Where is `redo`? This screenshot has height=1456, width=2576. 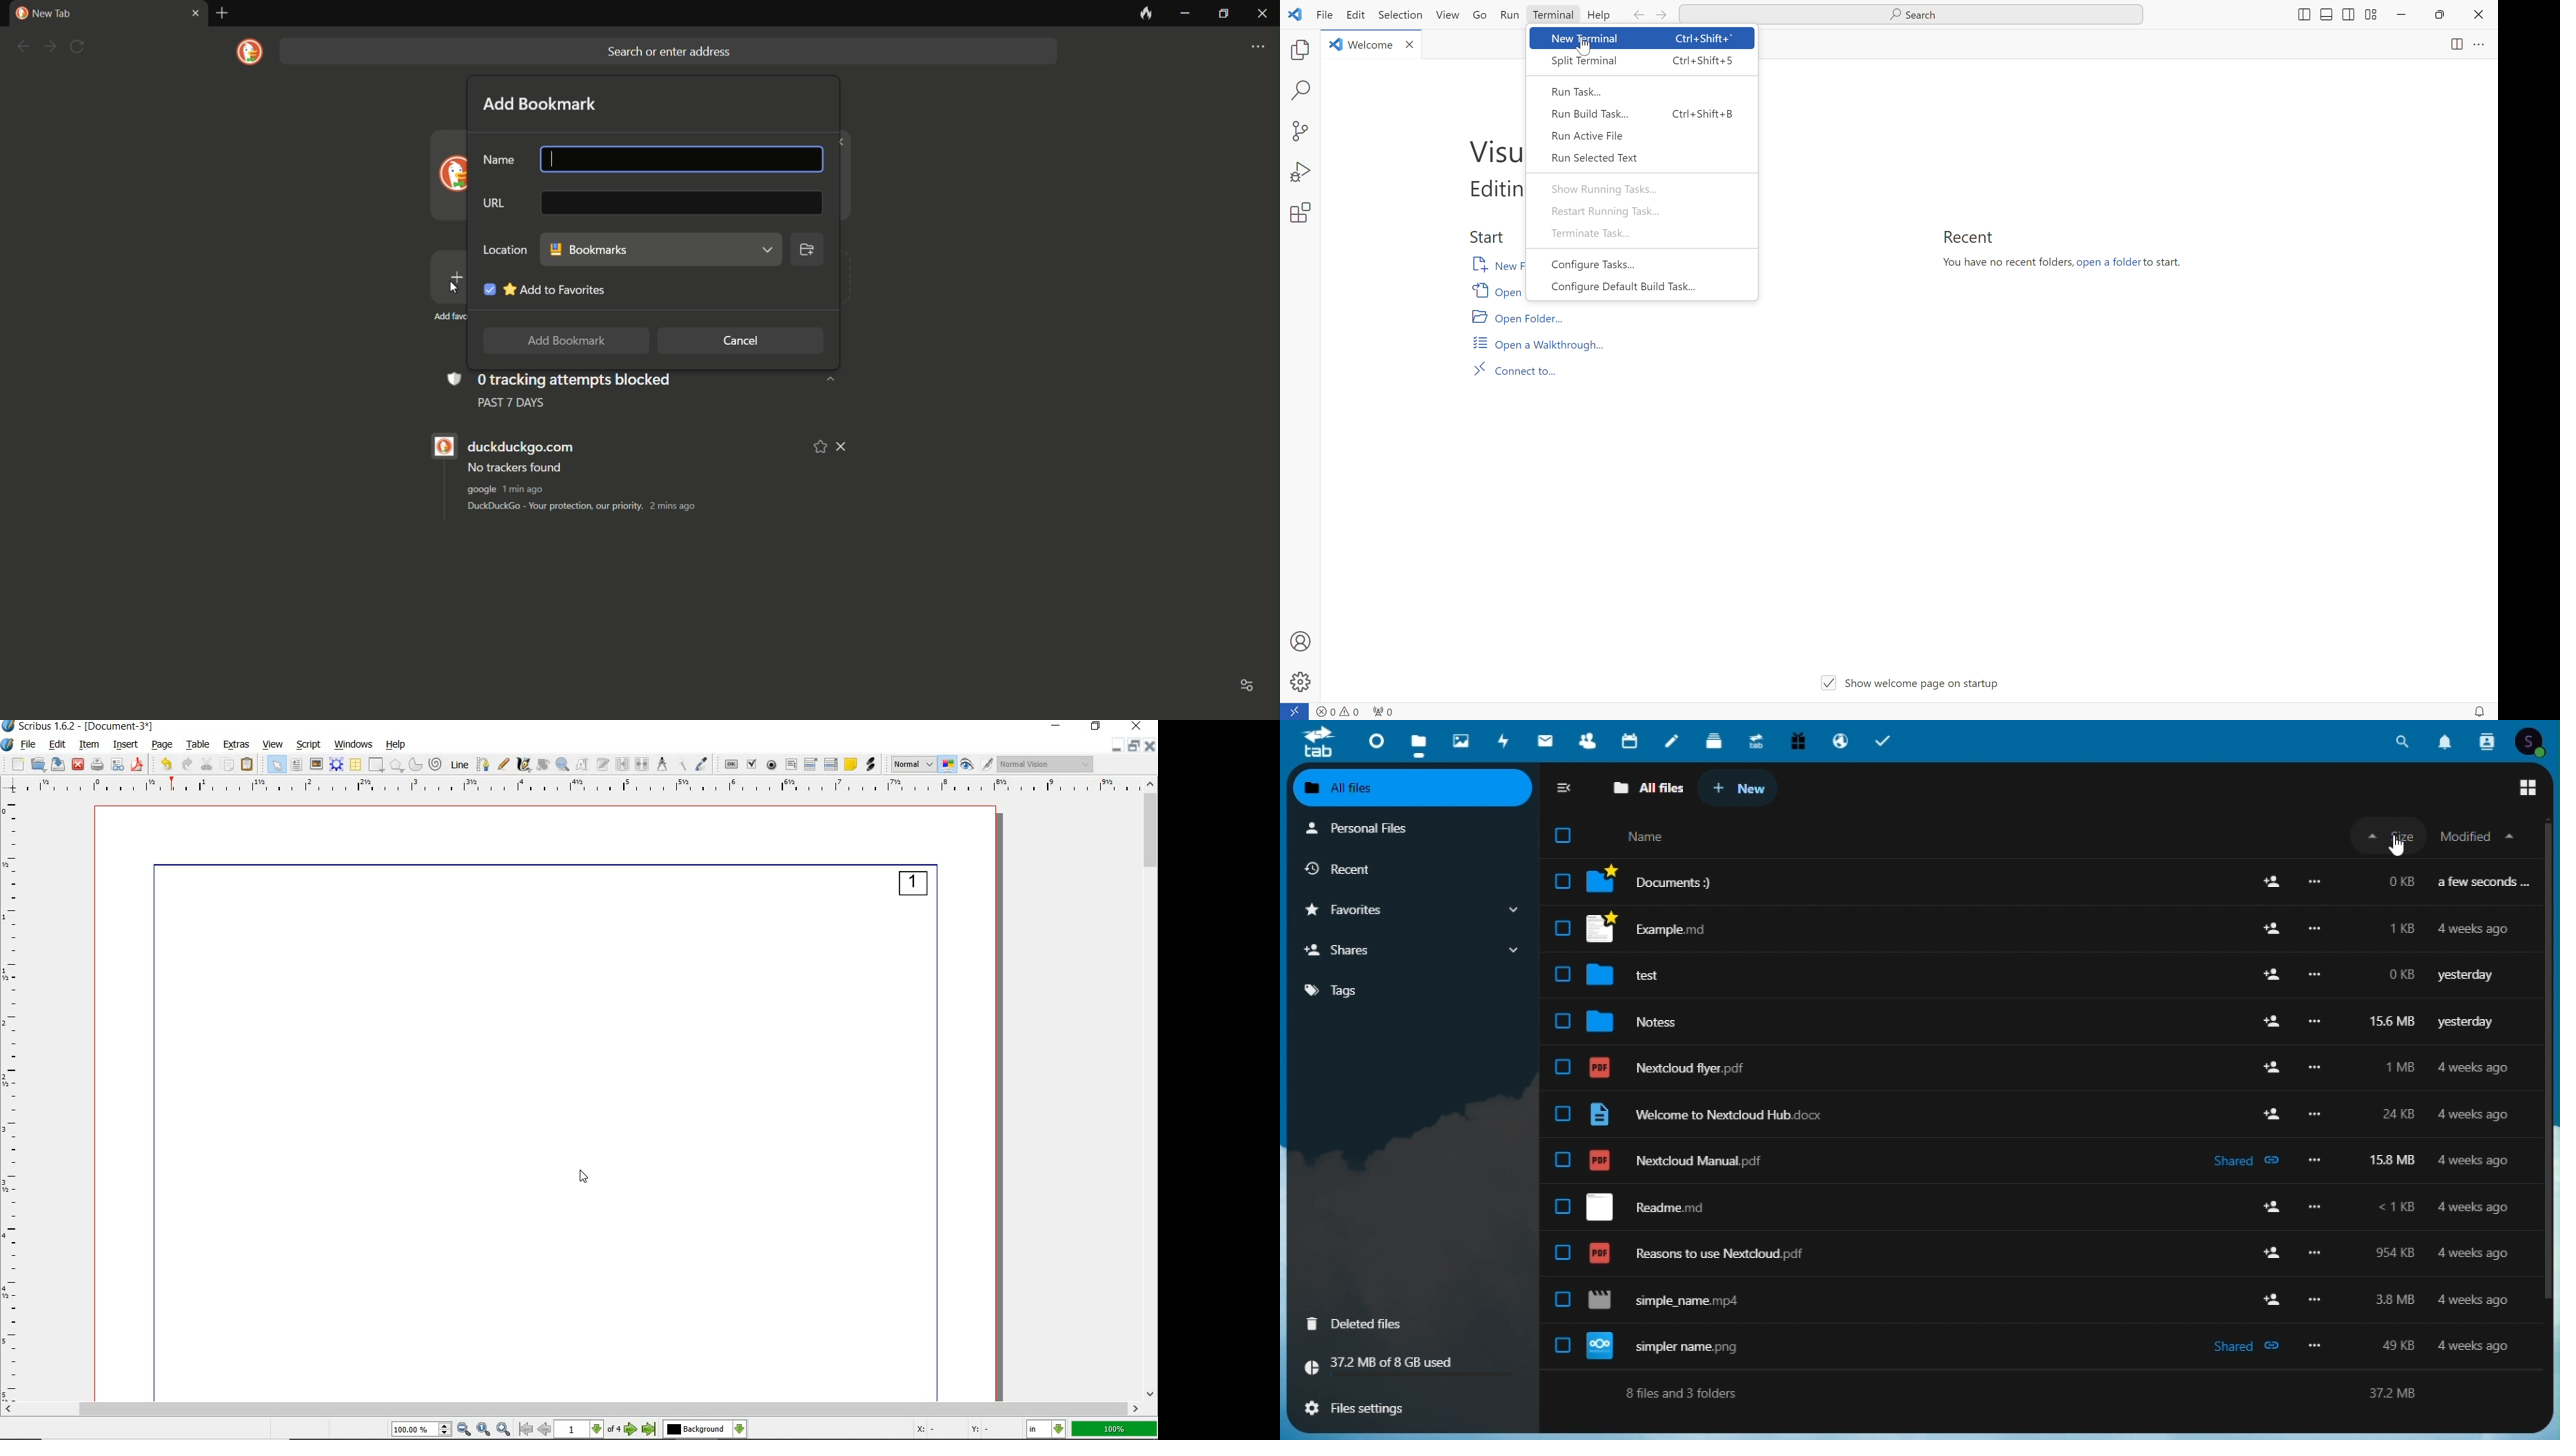
redo is located at coordinates (185, 763).